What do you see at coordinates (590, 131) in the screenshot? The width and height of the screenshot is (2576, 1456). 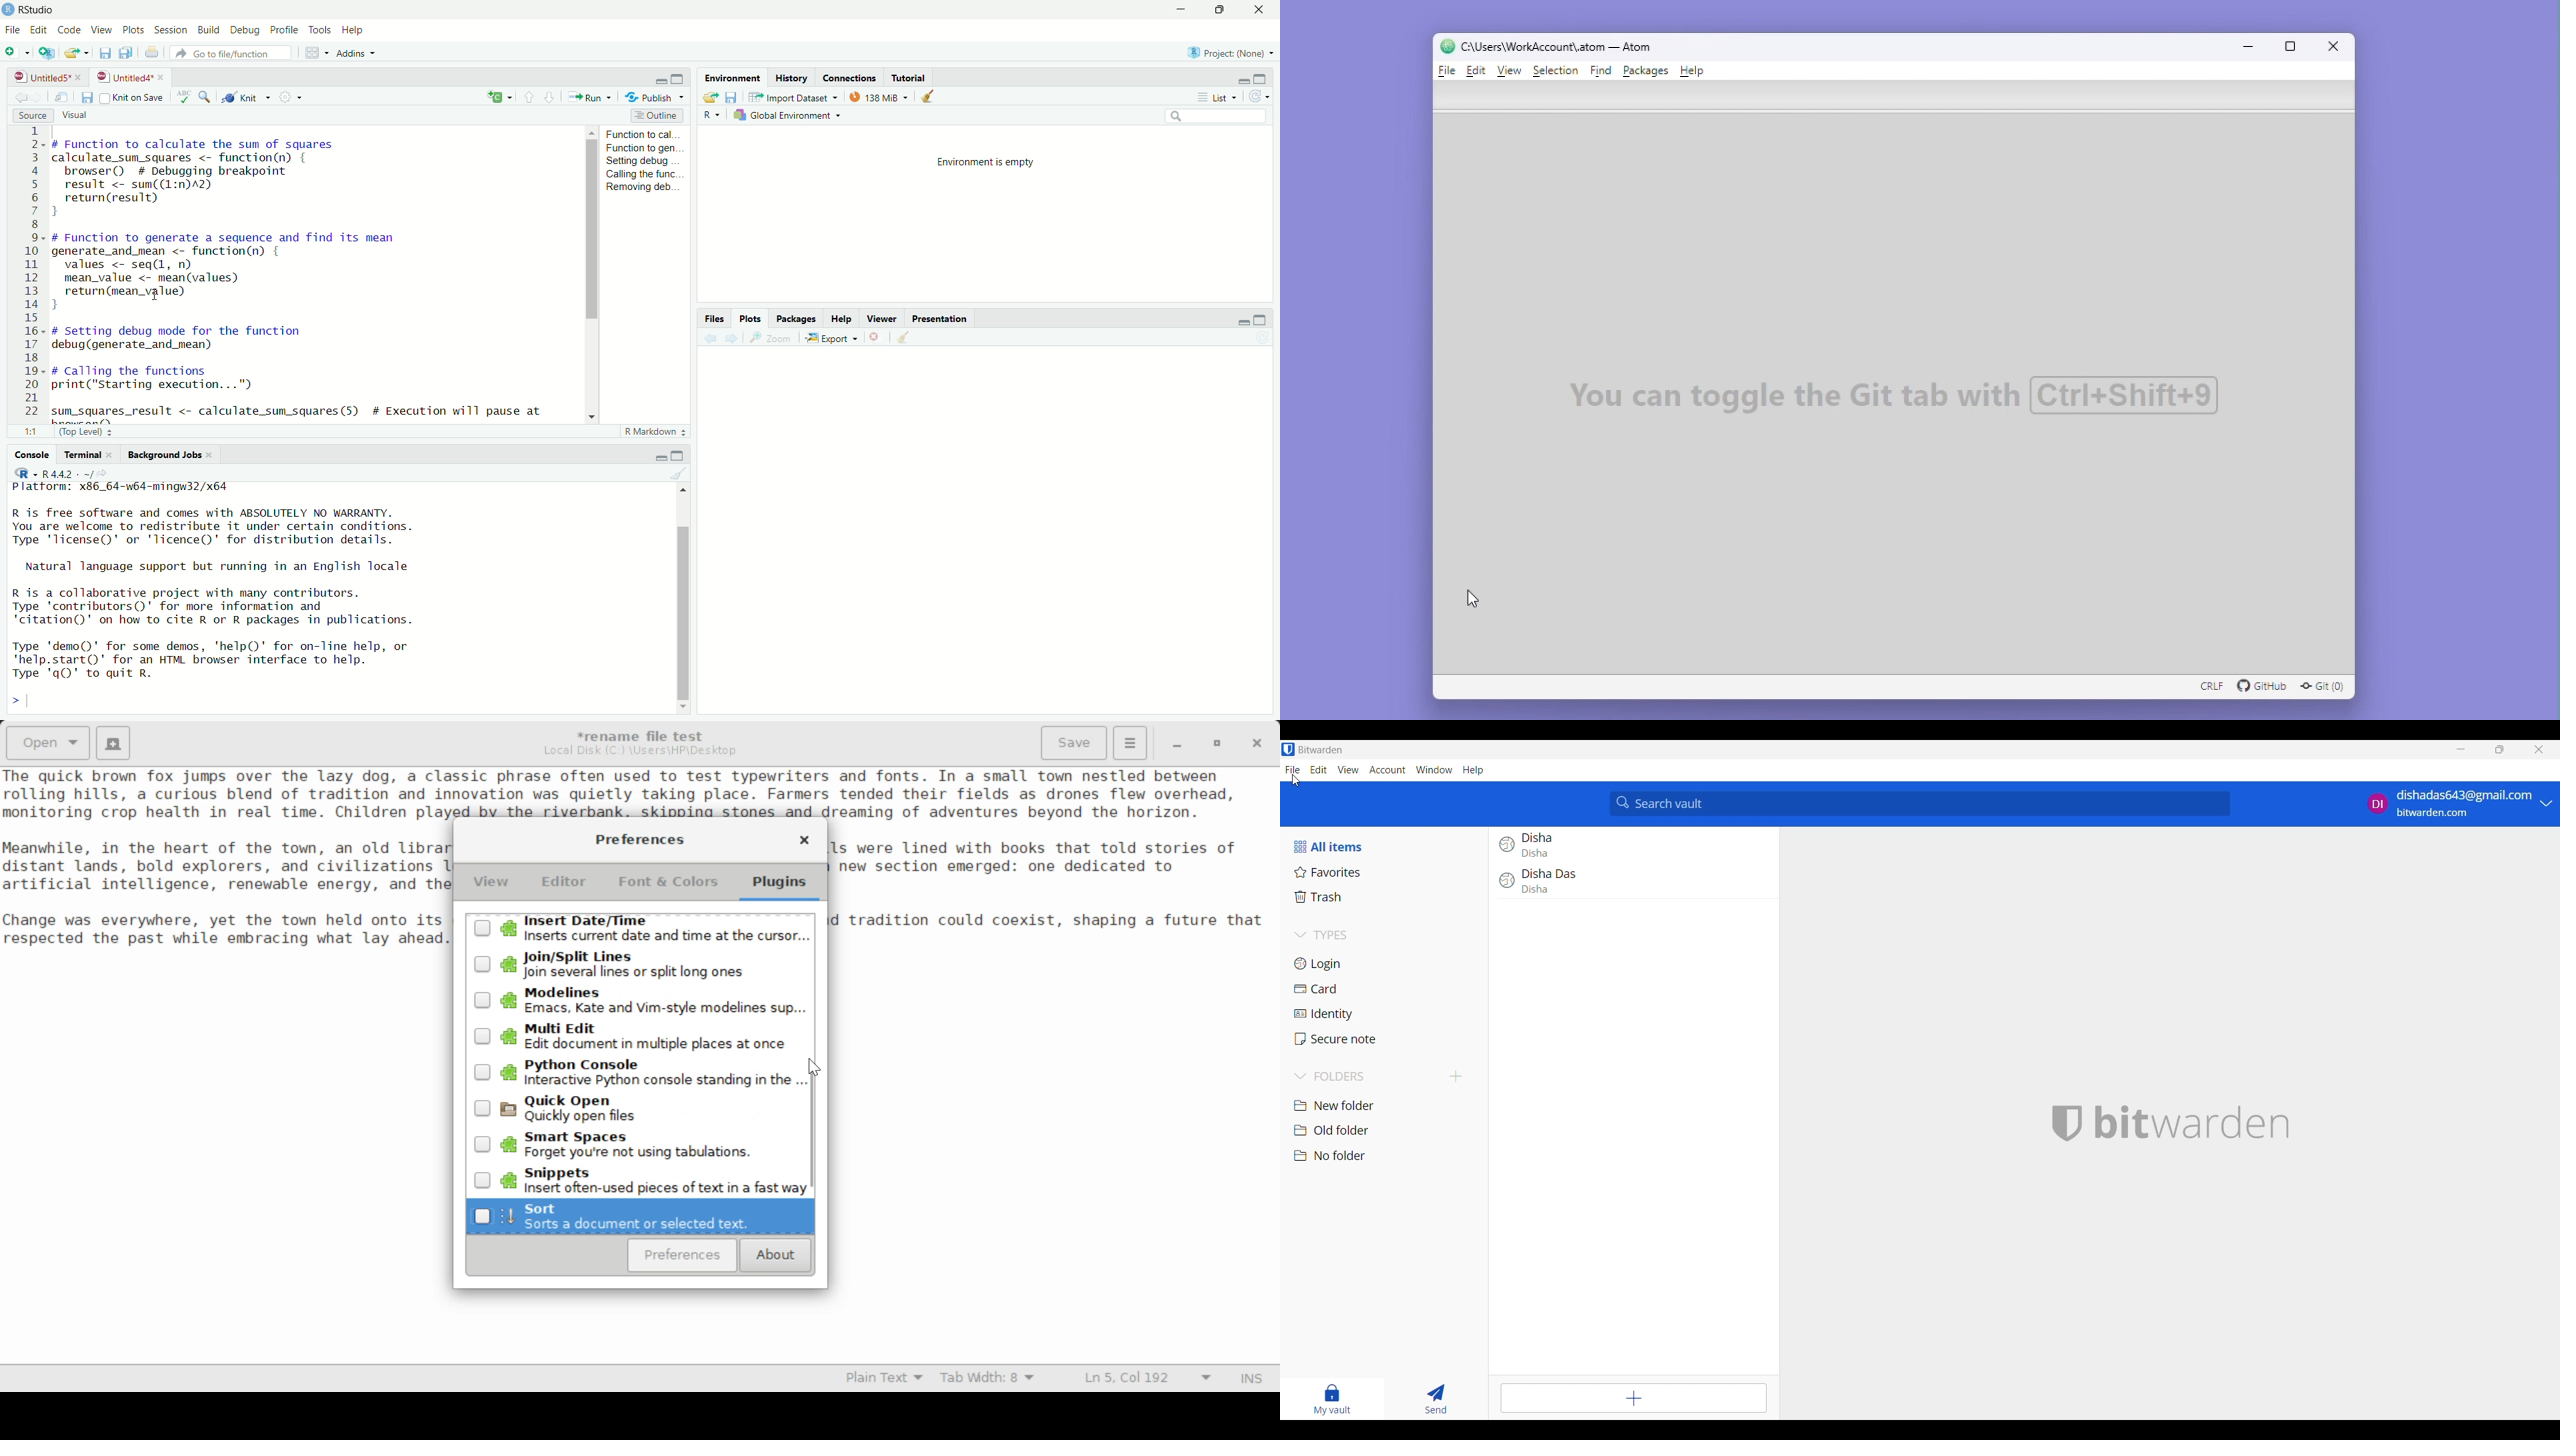 I see `move up` at bounding box center [590, 131].